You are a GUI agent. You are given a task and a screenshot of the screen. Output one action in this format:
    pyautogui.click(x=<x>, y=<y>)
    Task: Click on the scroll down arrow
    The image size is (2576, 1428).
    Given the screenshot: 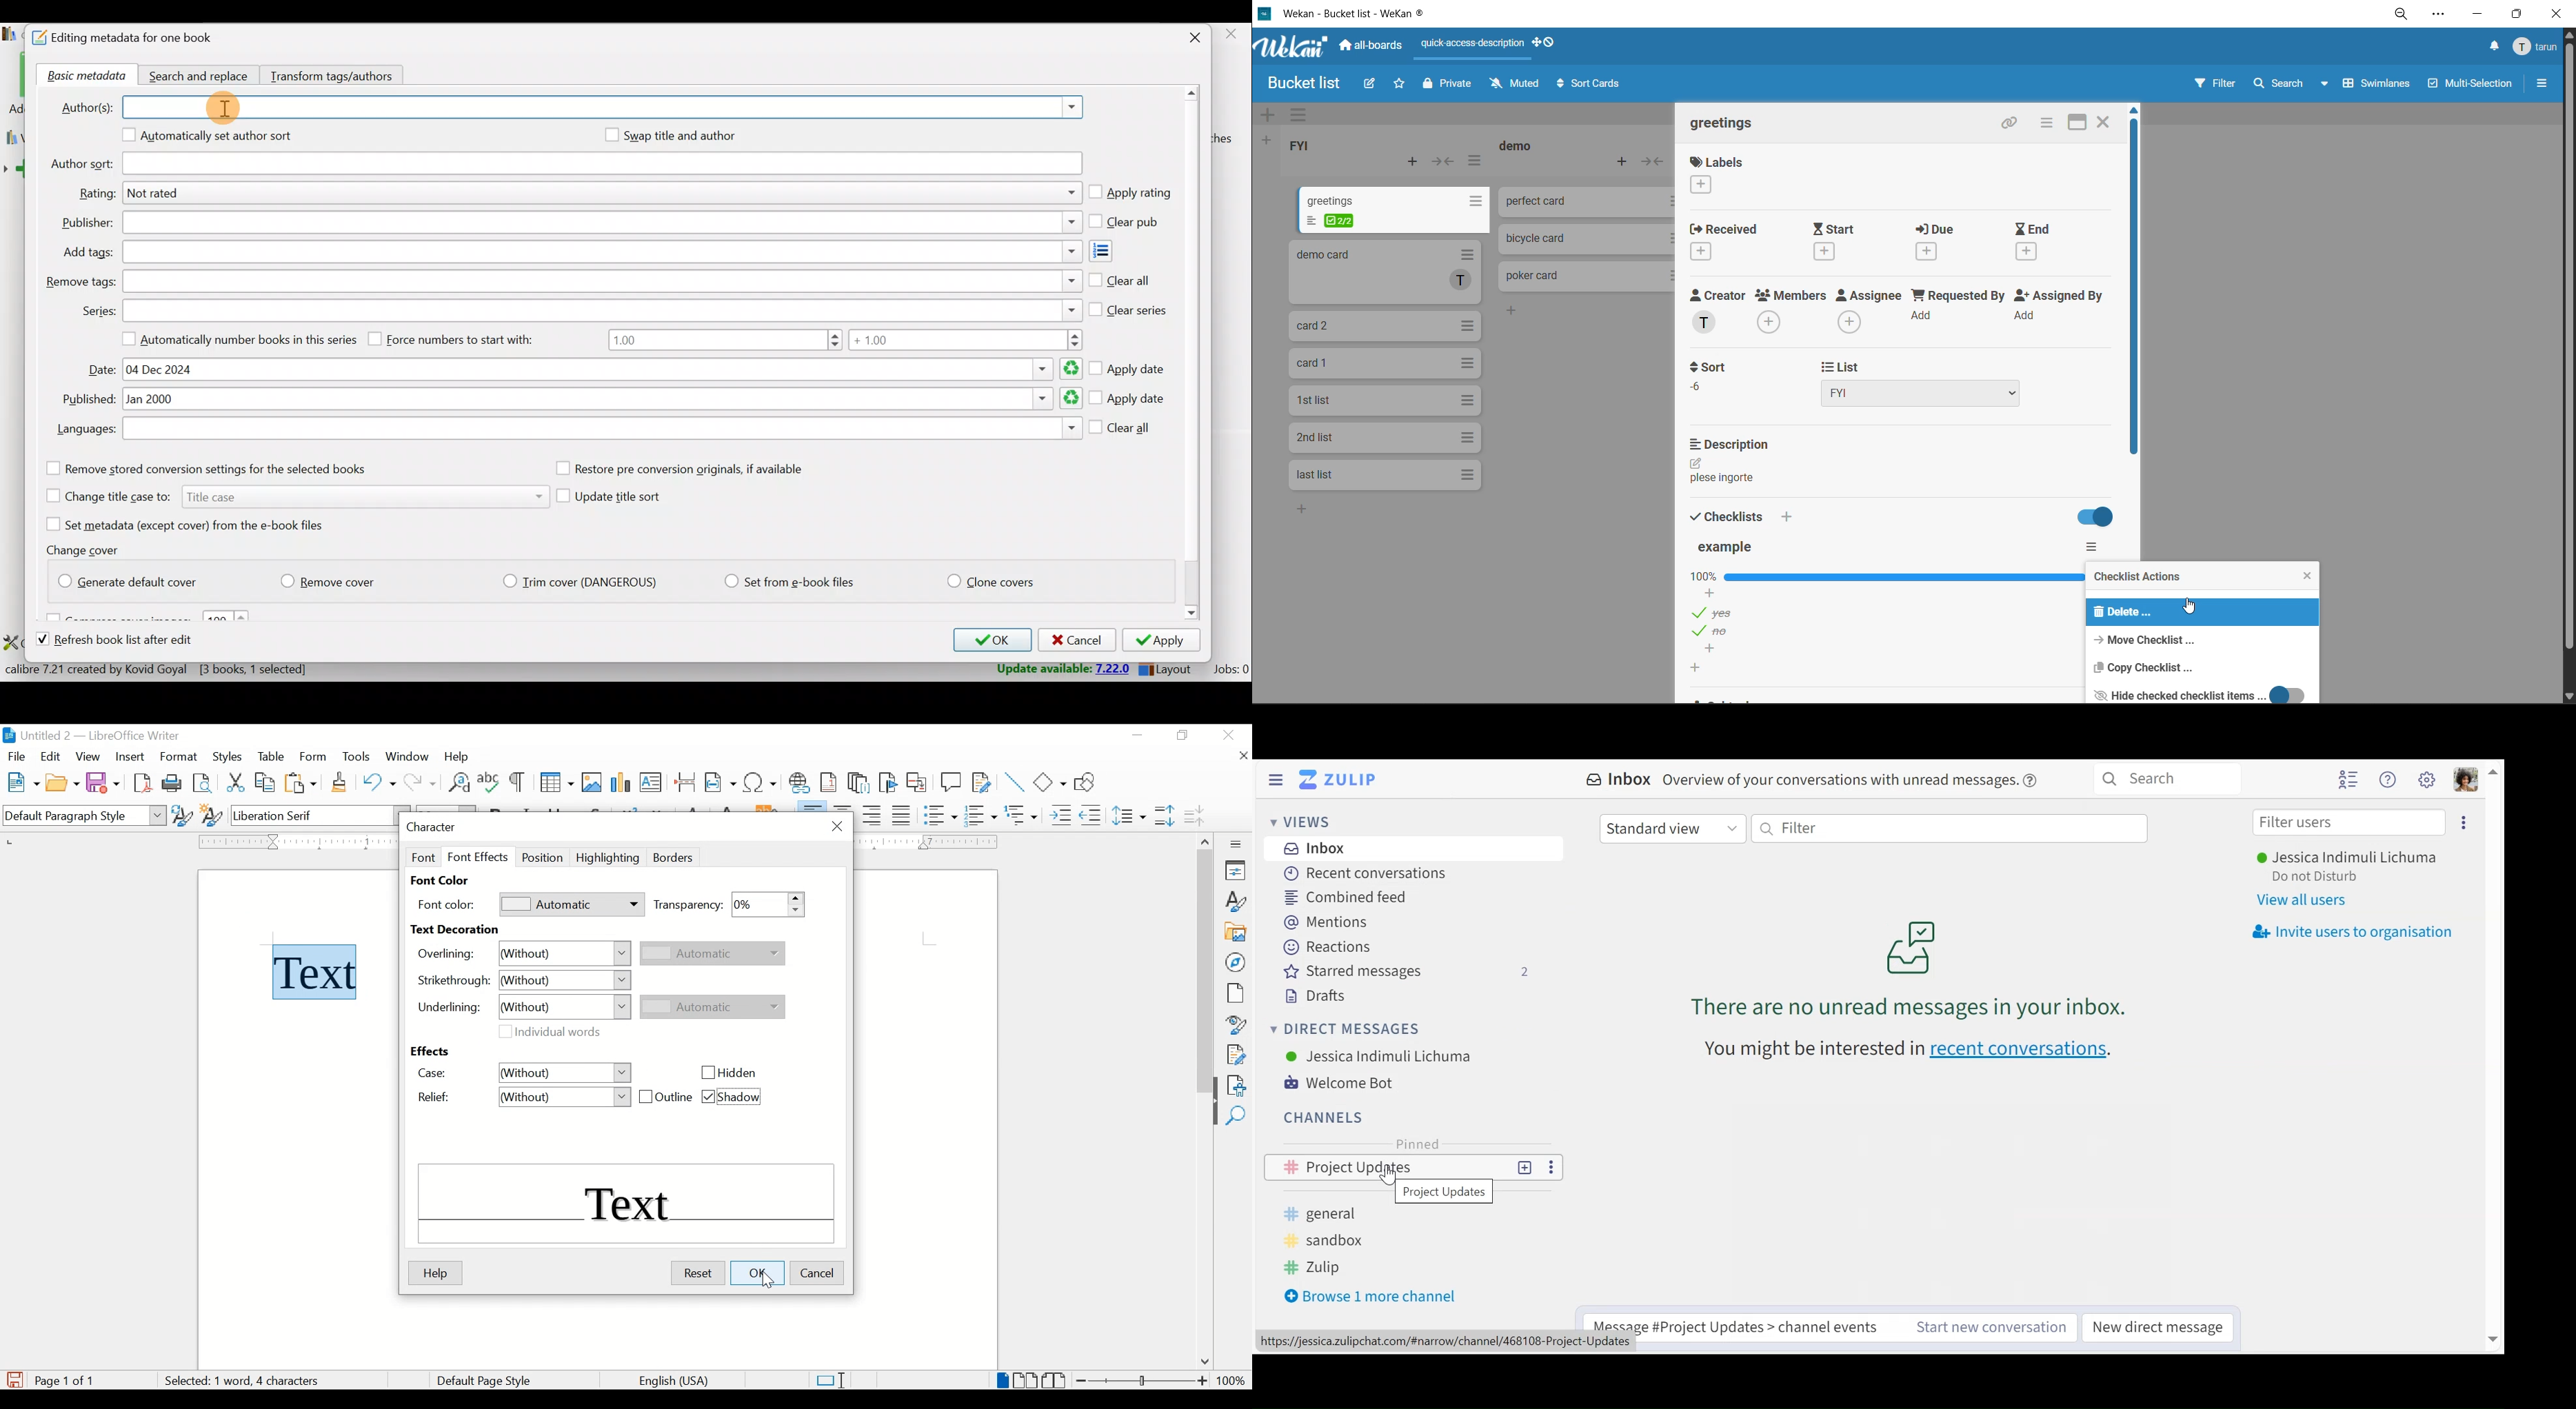 What is the action you would take?
    pyautogui.click(x=1203, y=1363)
    